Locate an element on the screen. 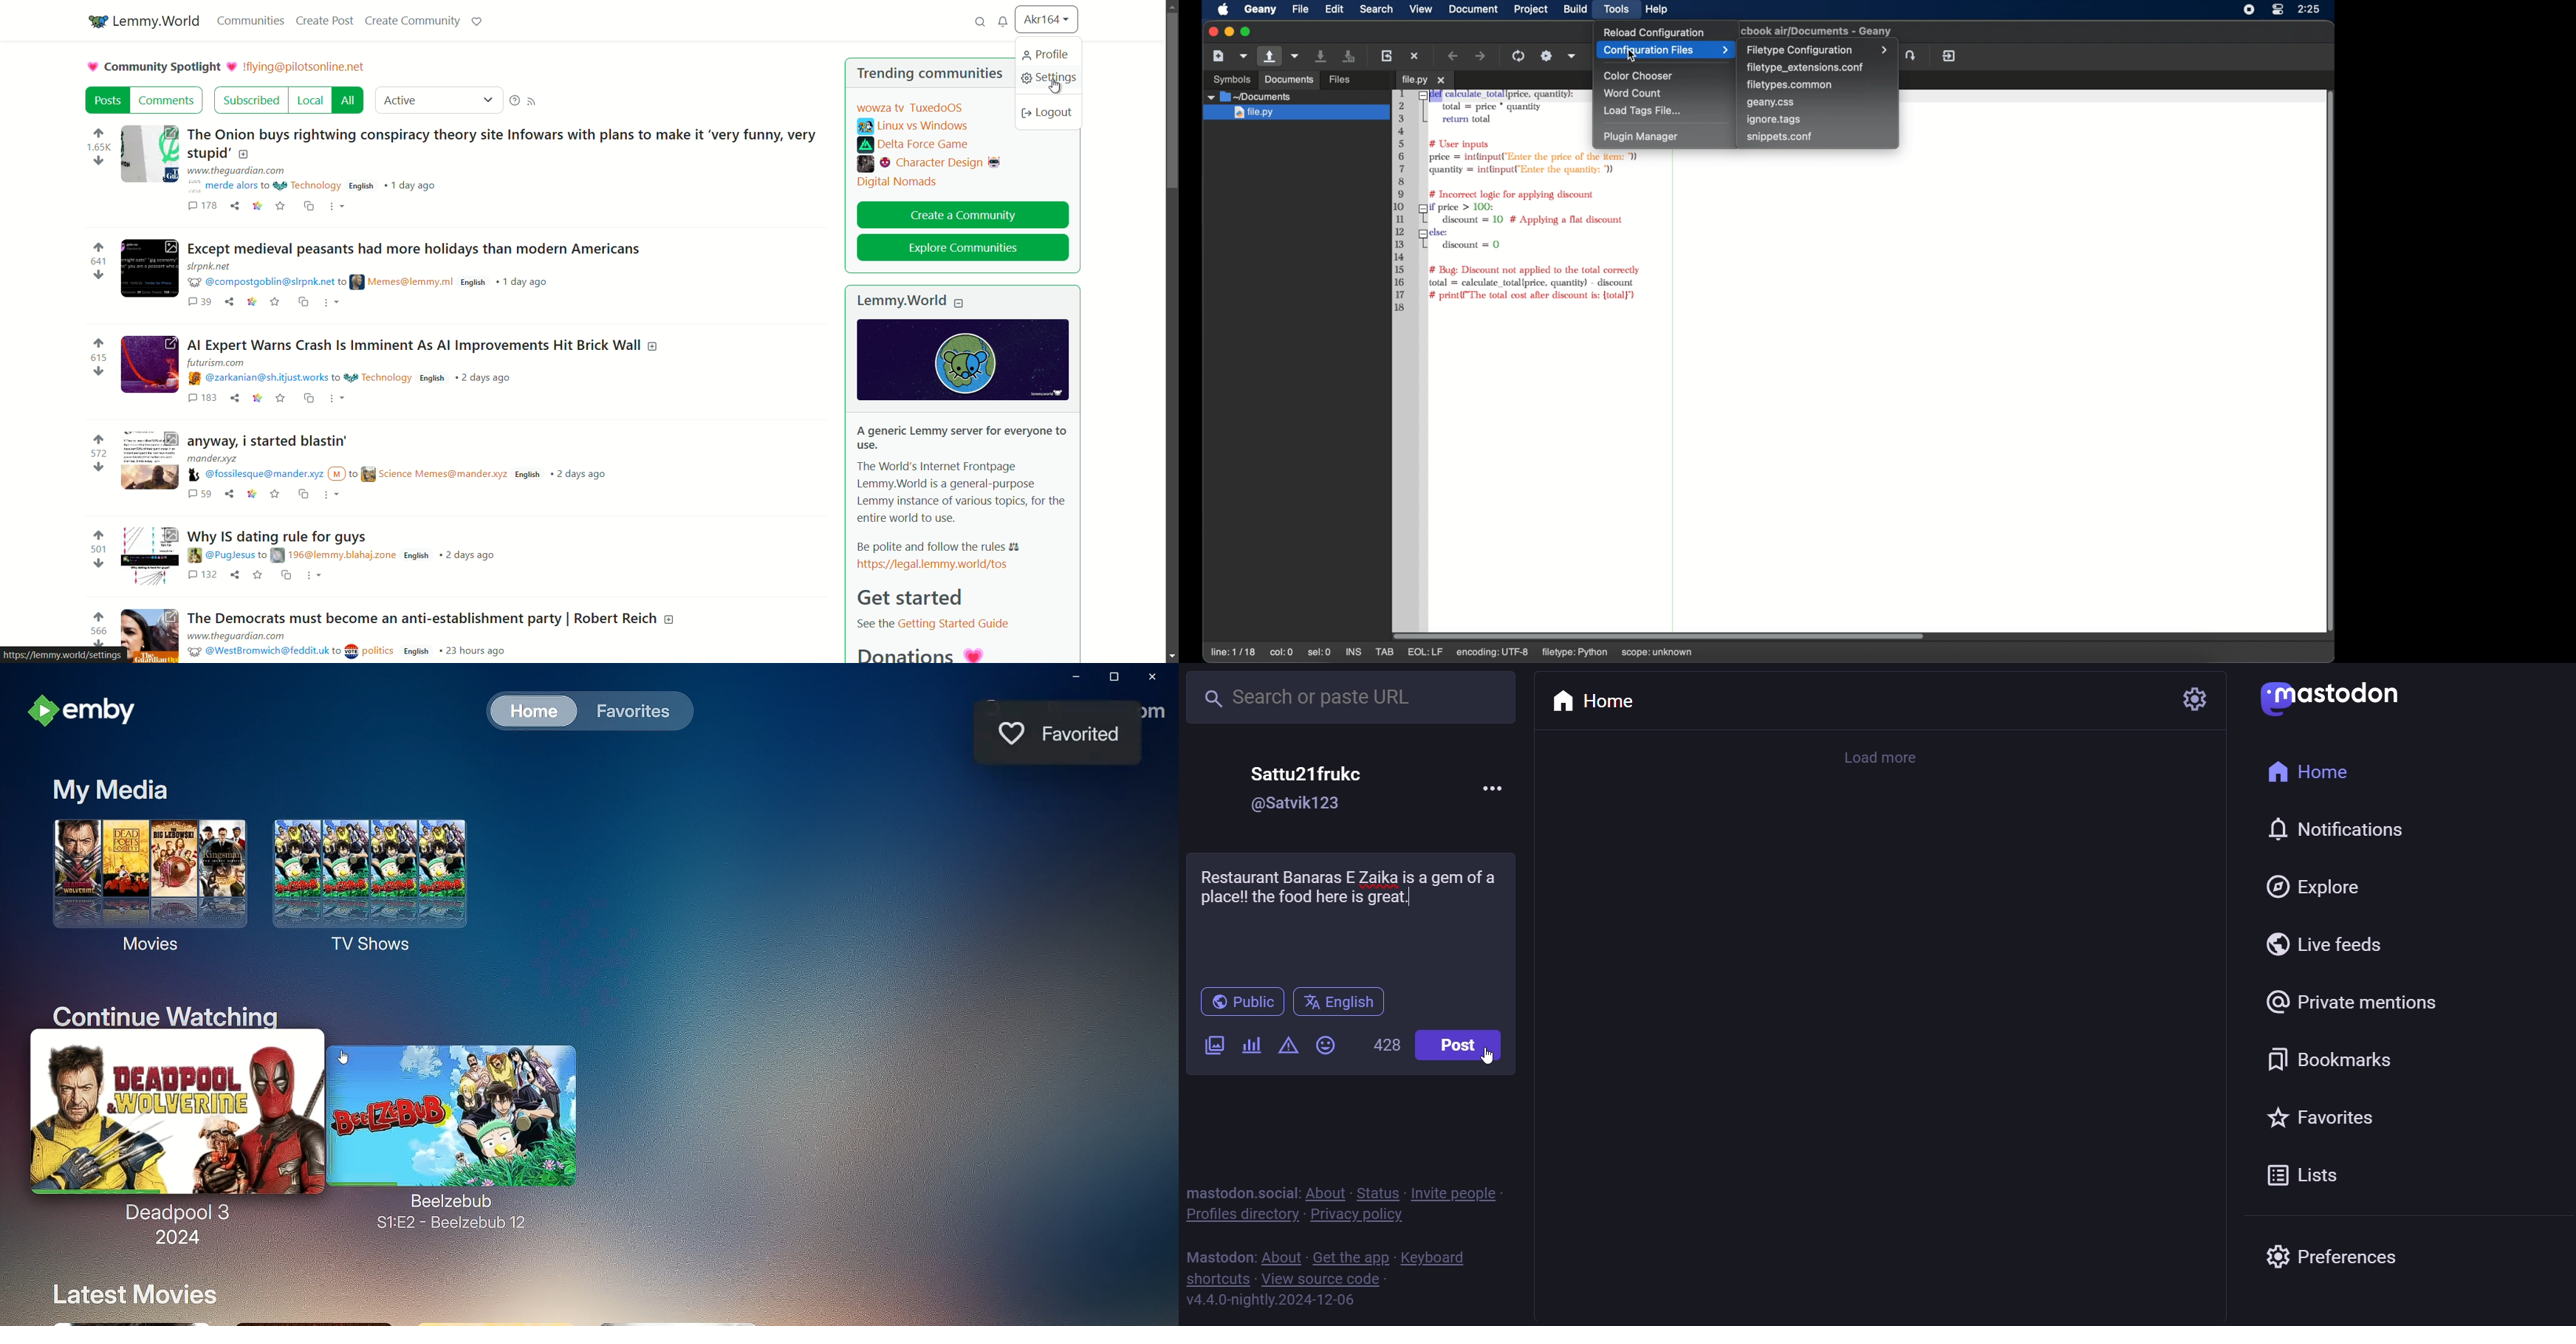 The height and width of the screenshot is (1344, 2576). cross share is located at coordinates (306, 205).